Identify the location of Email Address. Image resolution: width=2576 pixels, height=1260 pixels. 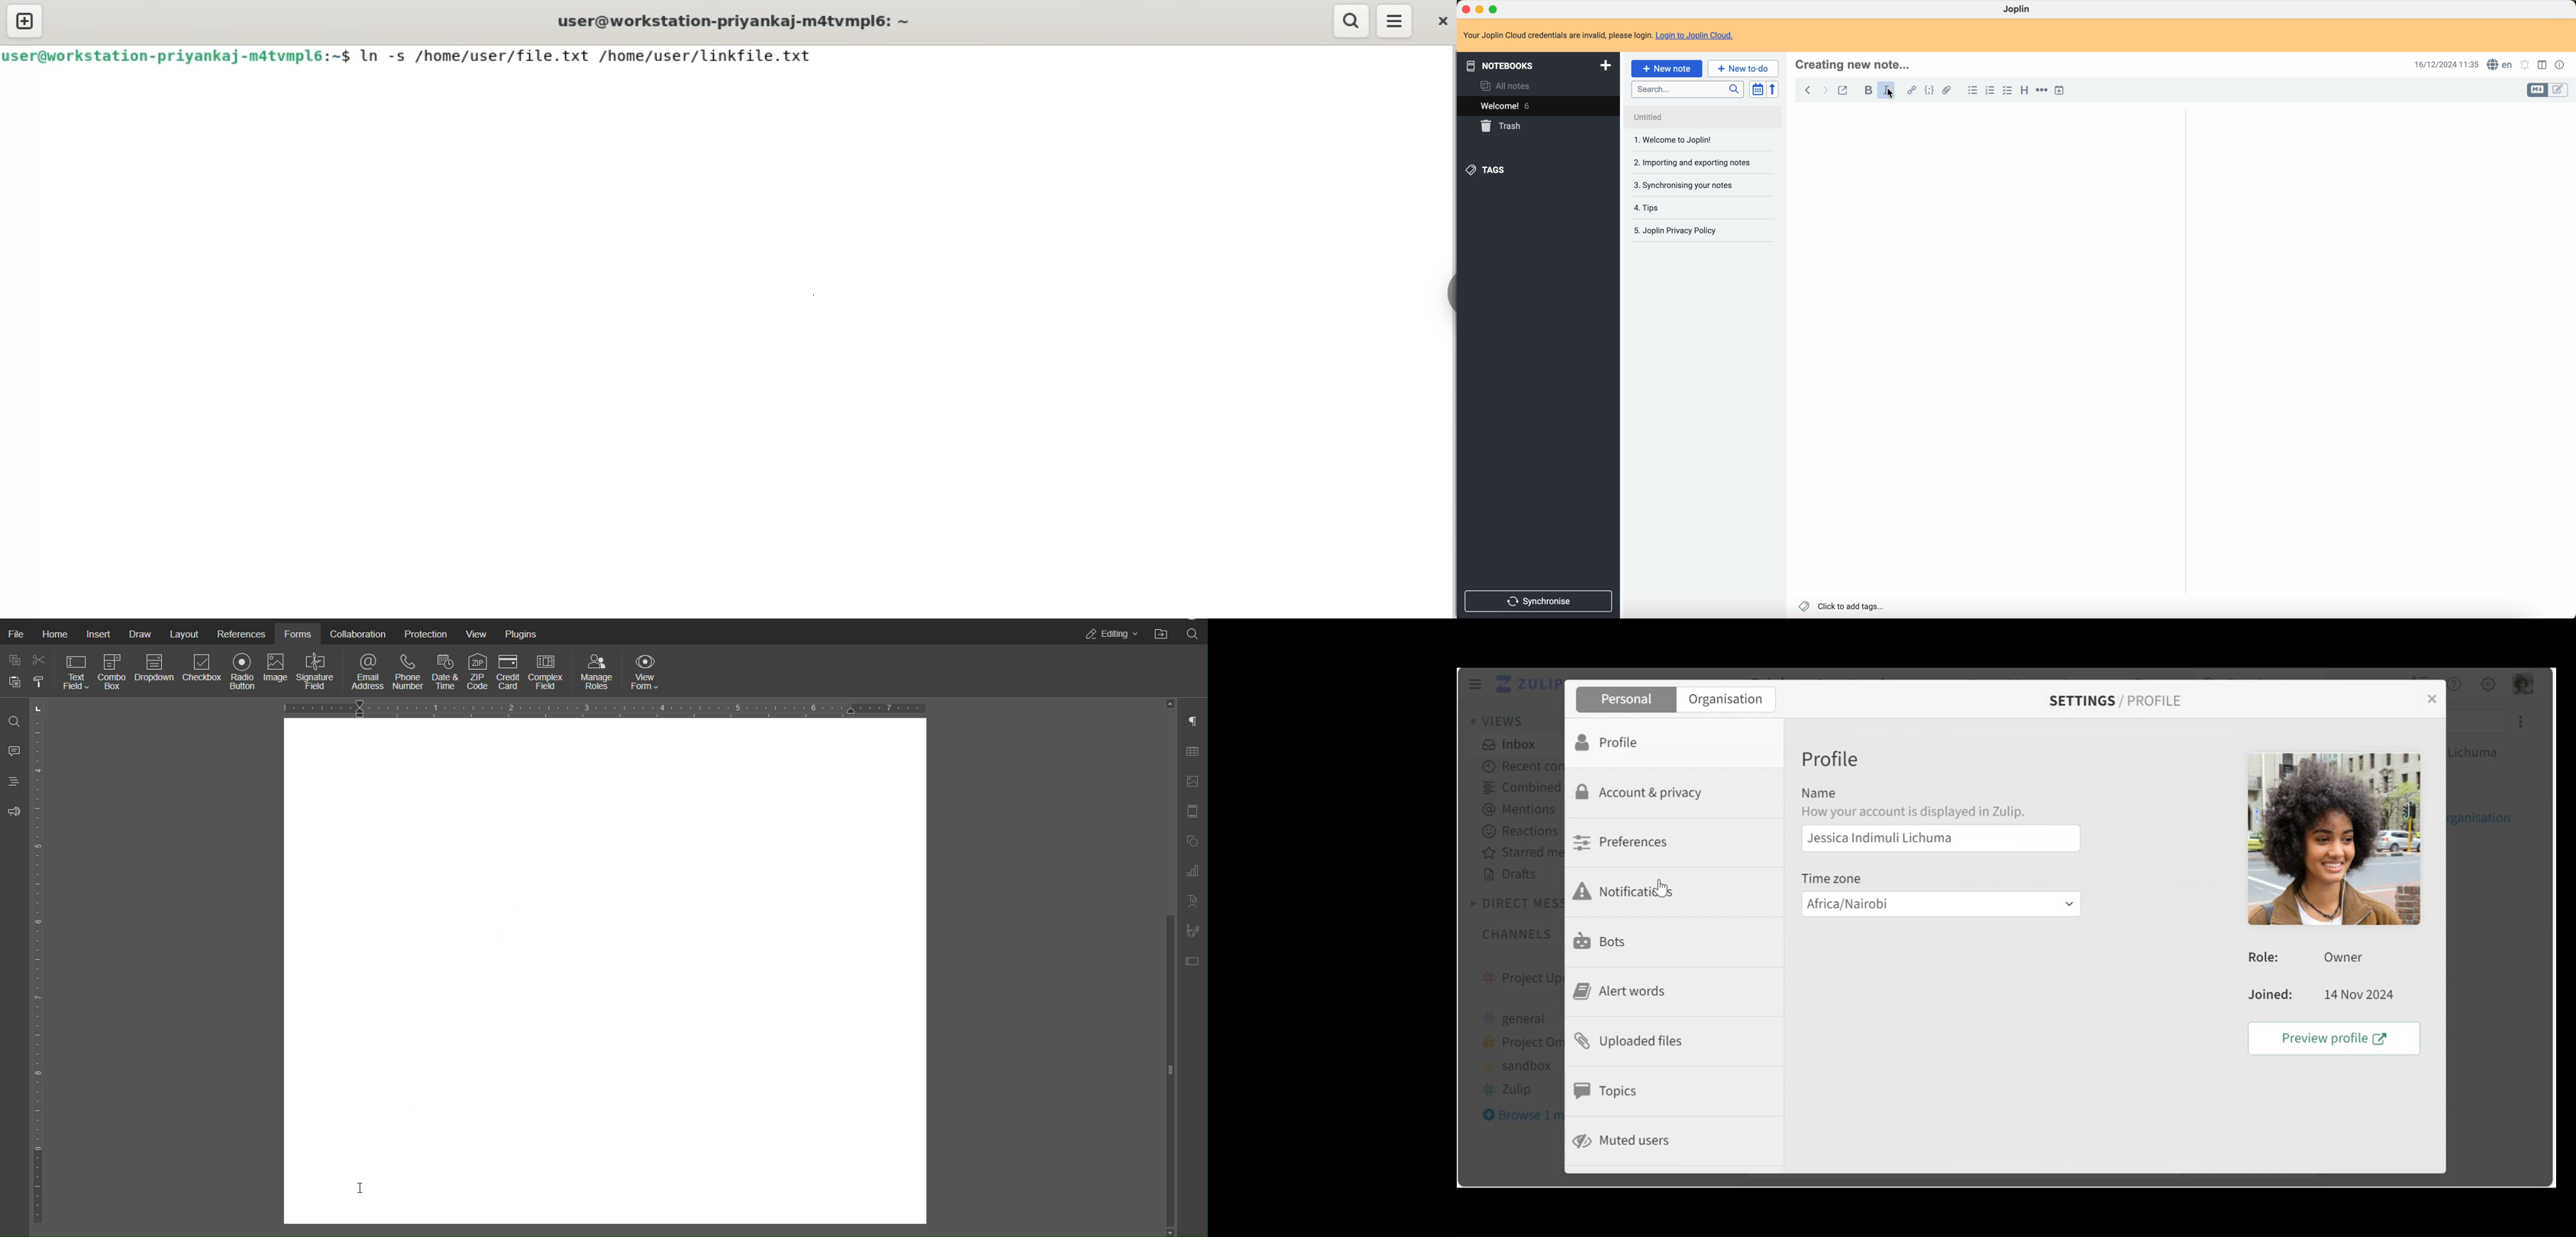
(368, 671).